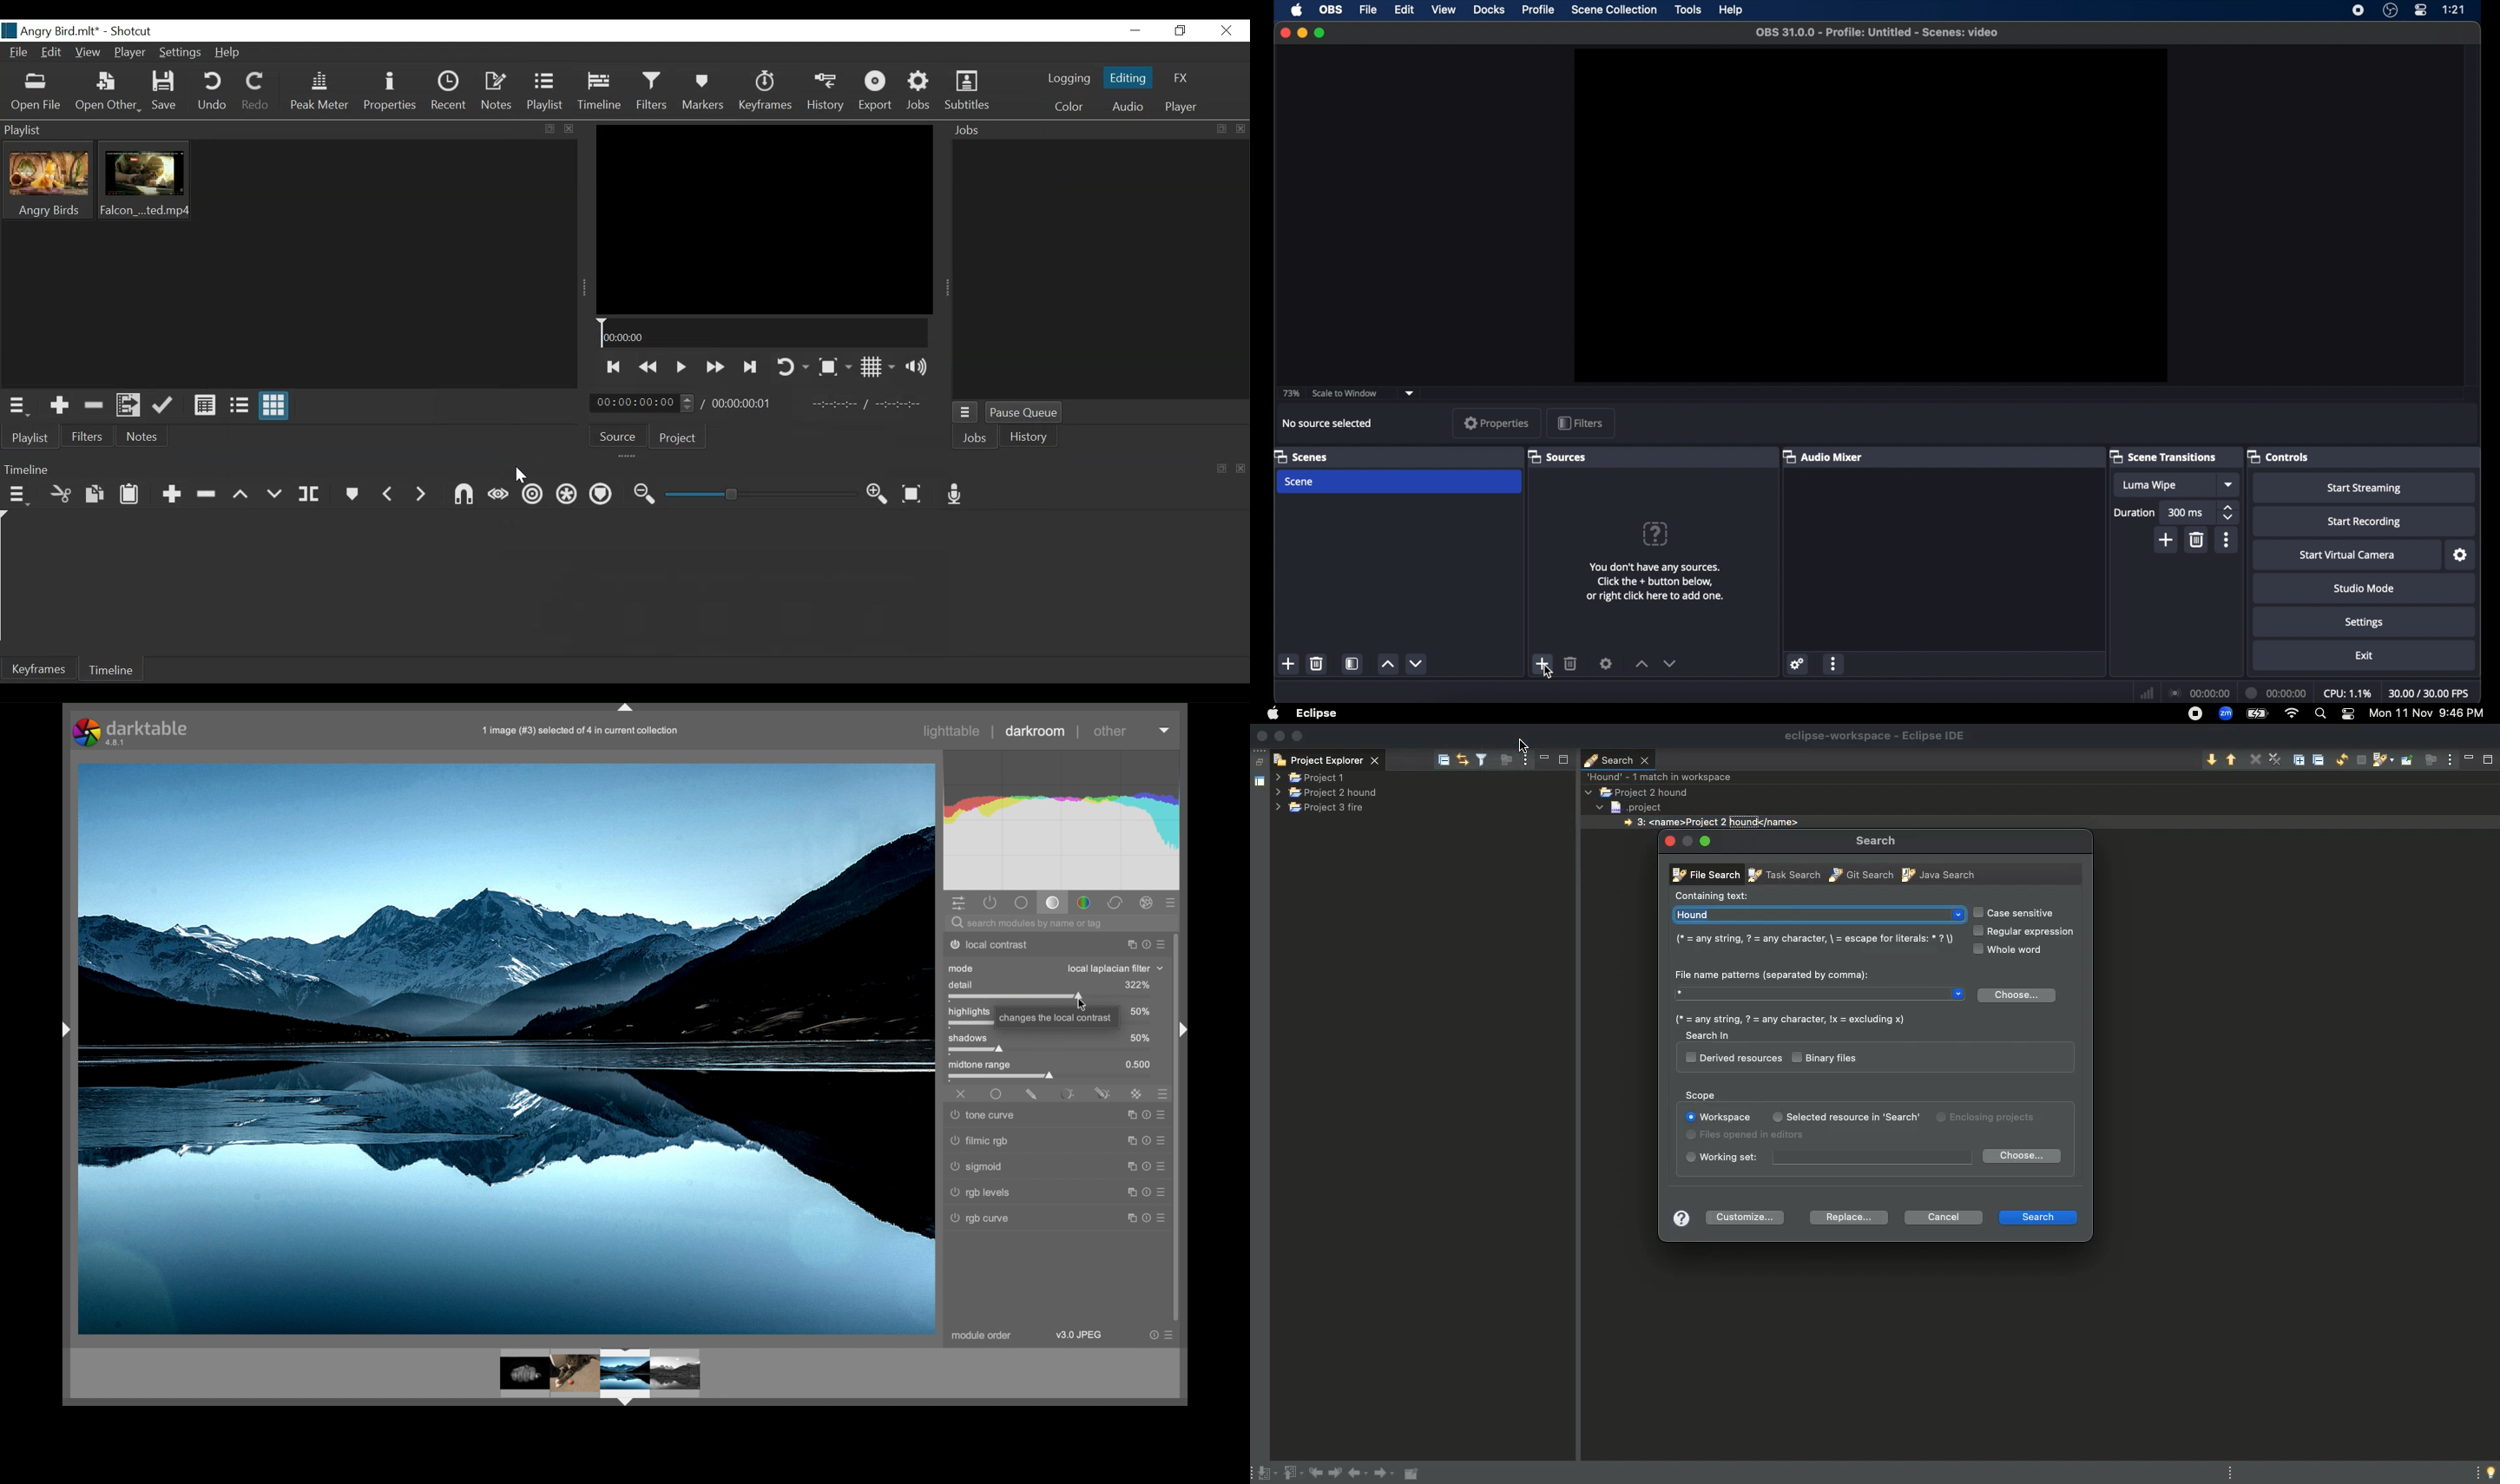 The image size is (2520, 1484). What do you see at coordinates (640, 404) in the screenshot?
I see `Current position` at bounding box center [640, 404].